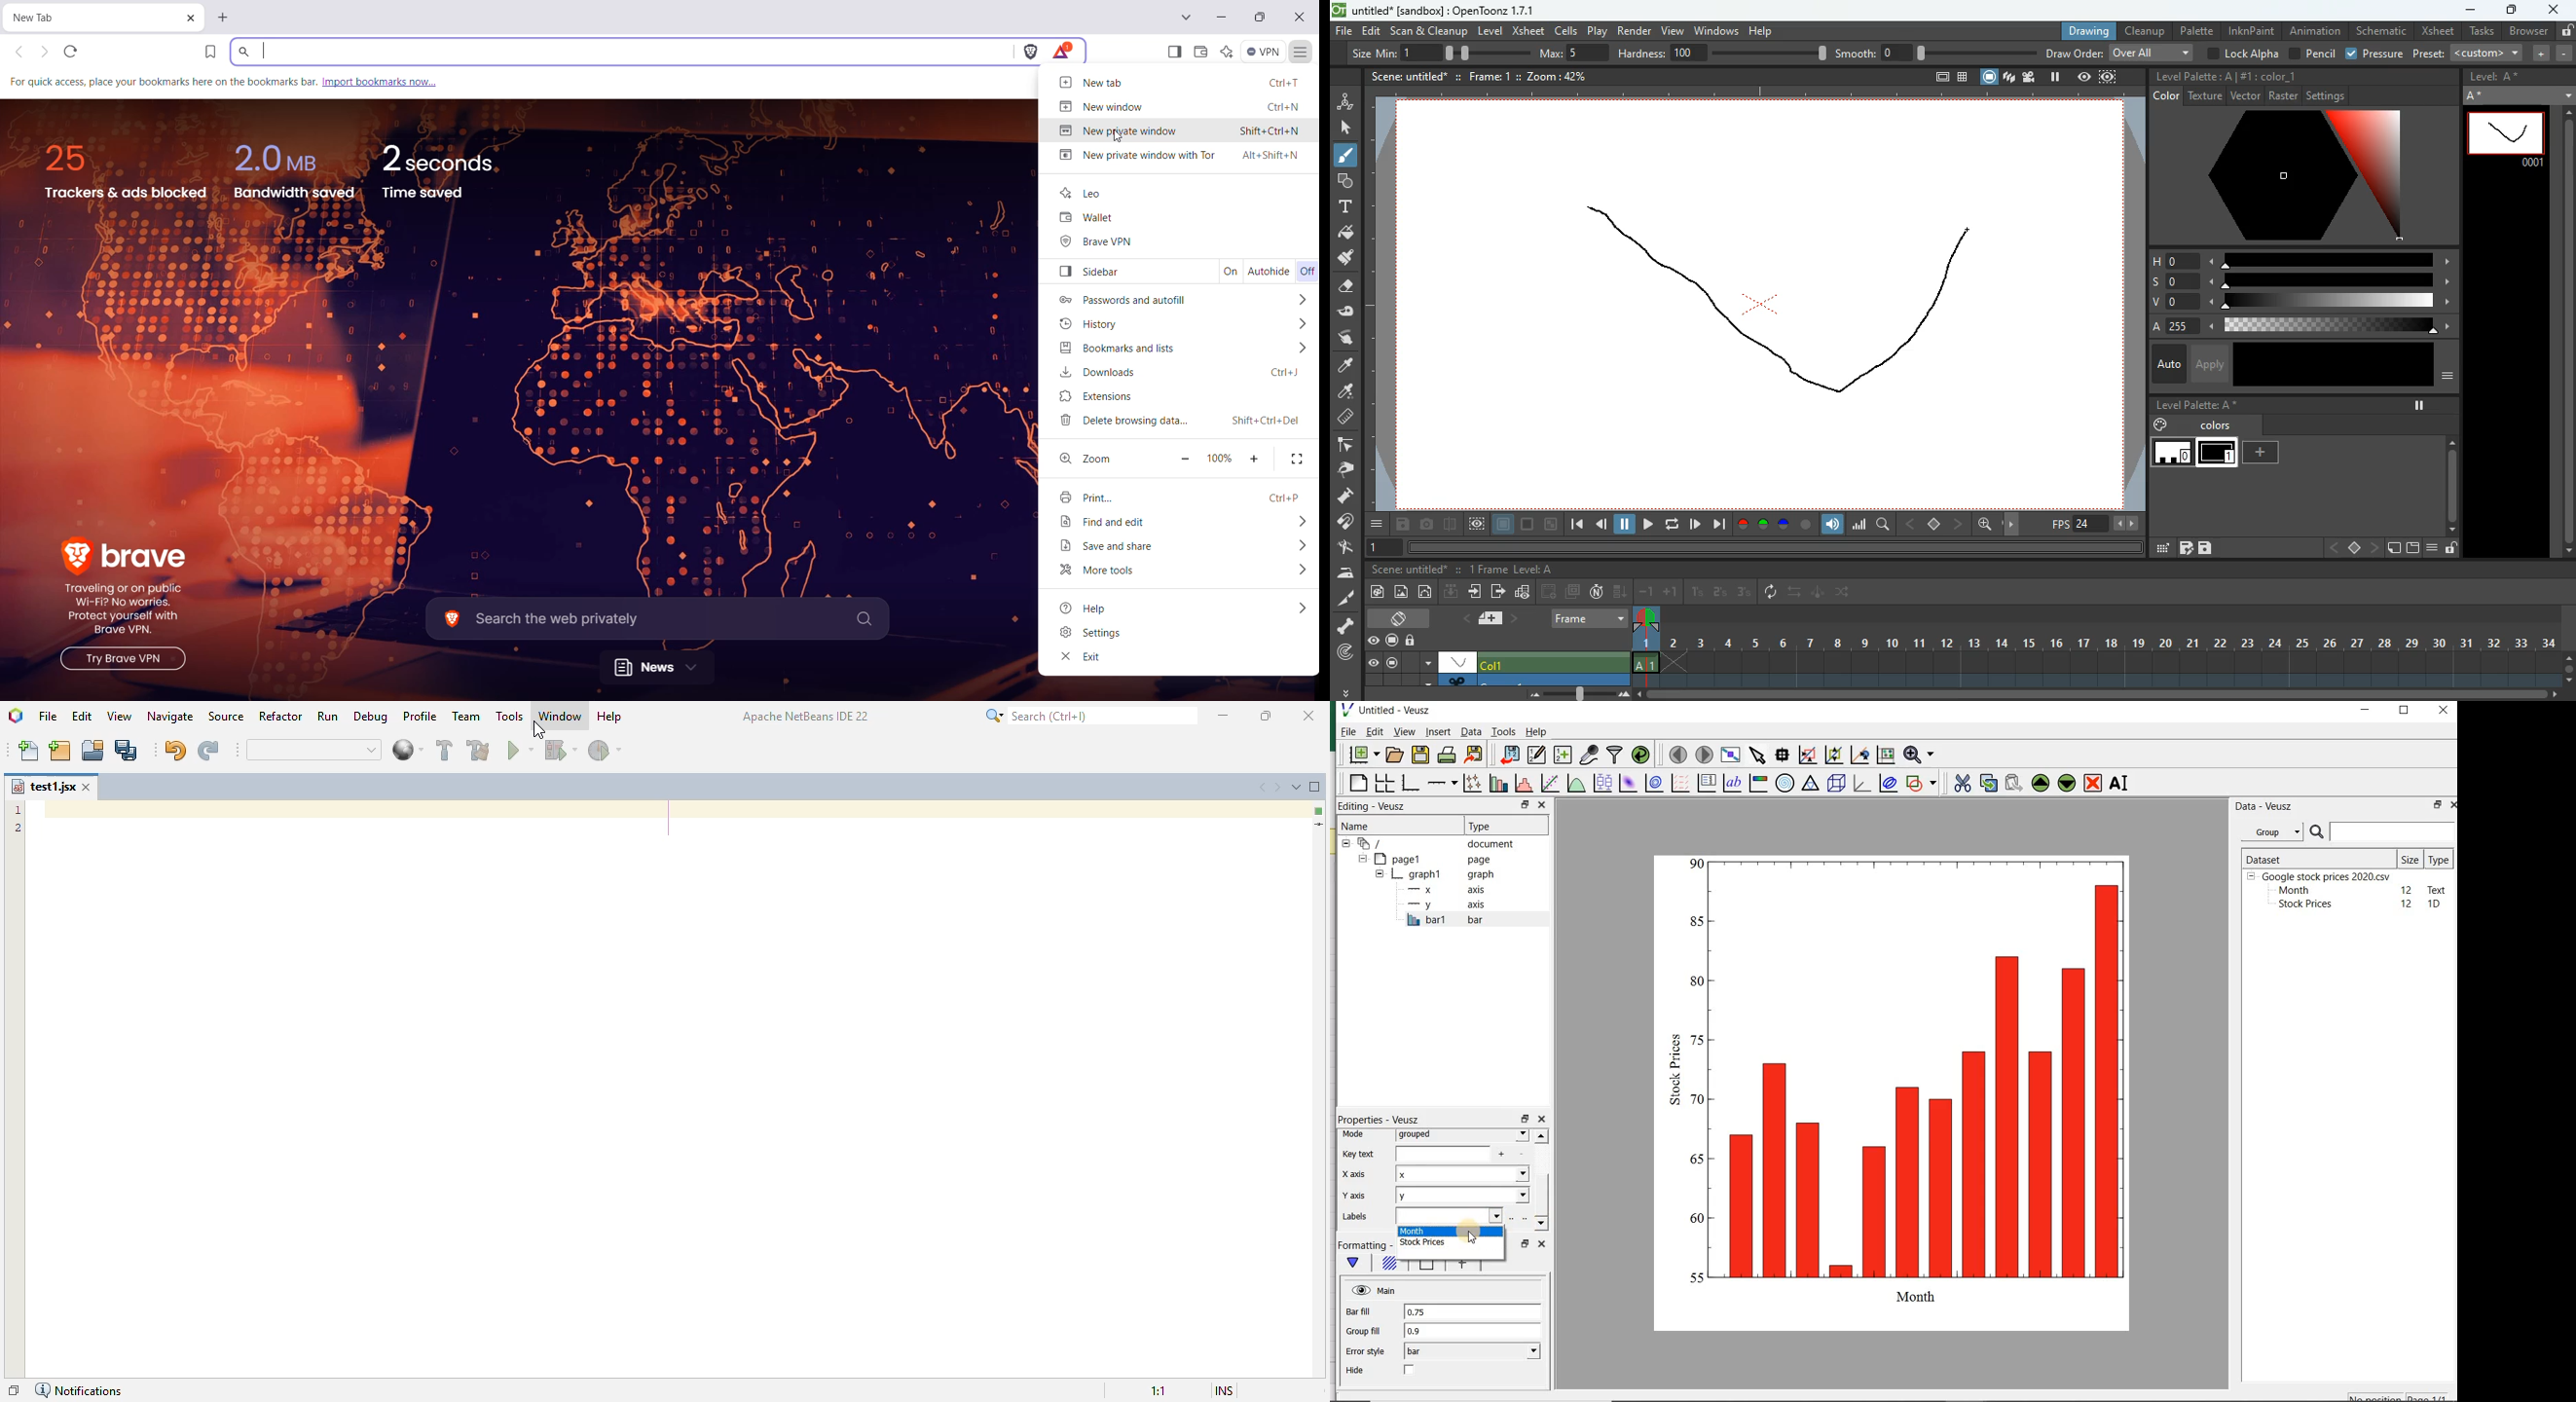  I want to click on Untitled-Veusz, so click(1392, 711).